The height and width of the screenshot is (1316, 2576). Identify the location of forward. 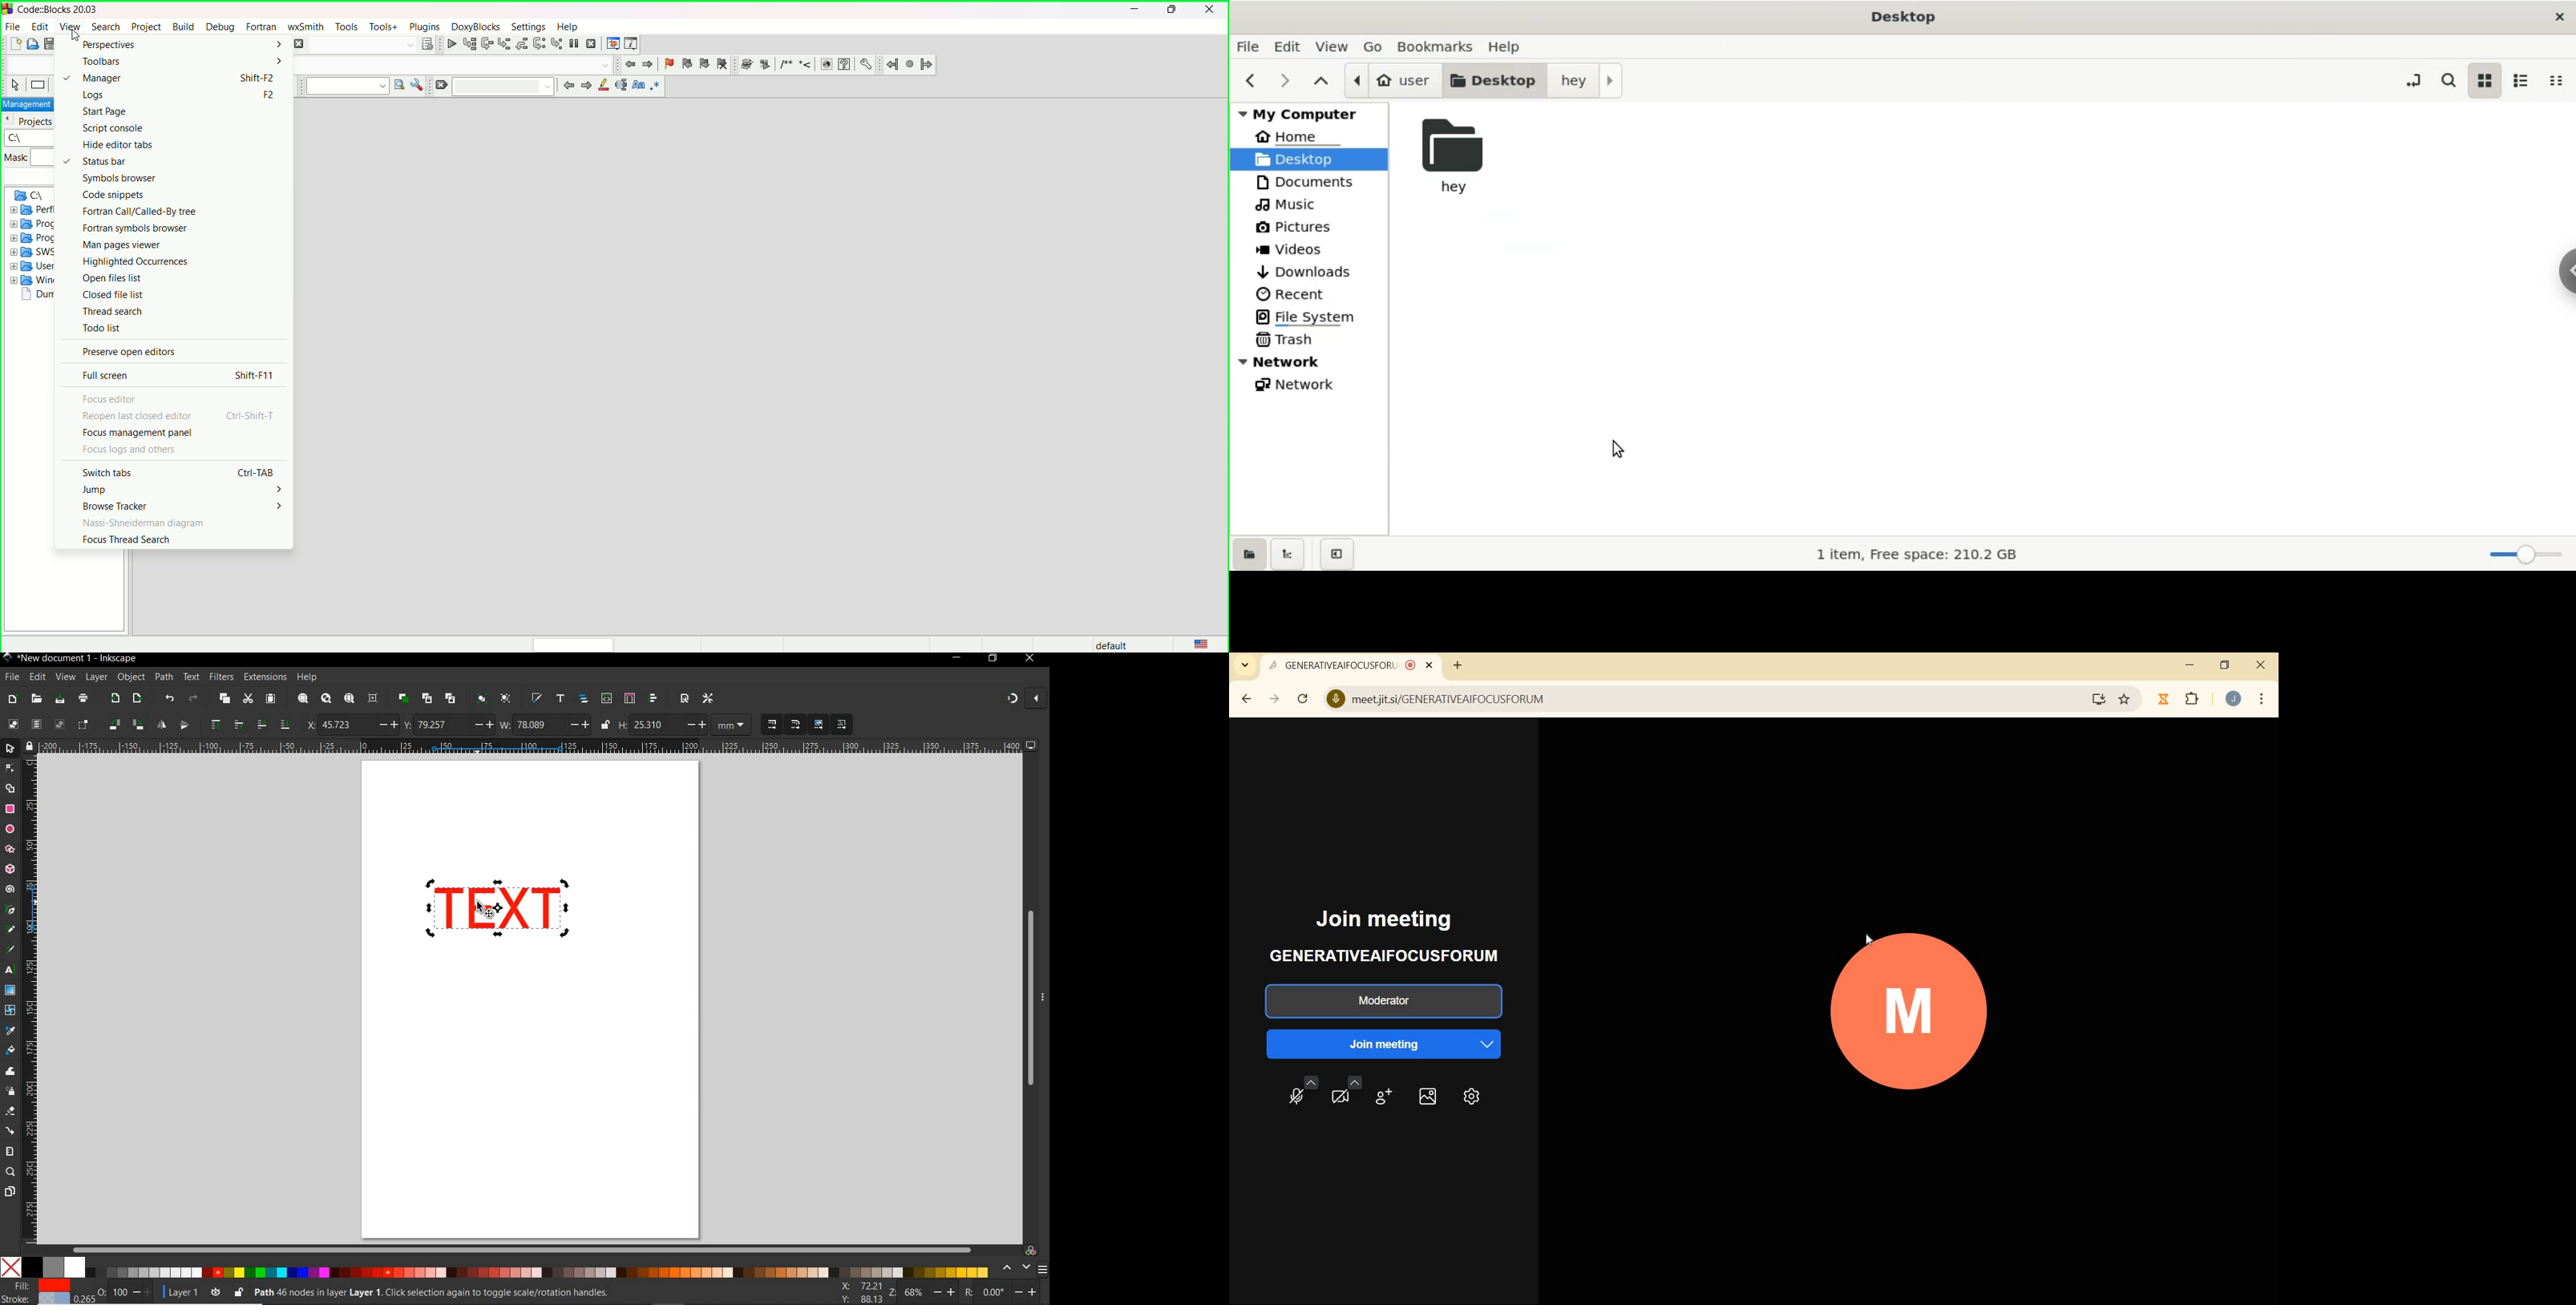
(1272, 699).